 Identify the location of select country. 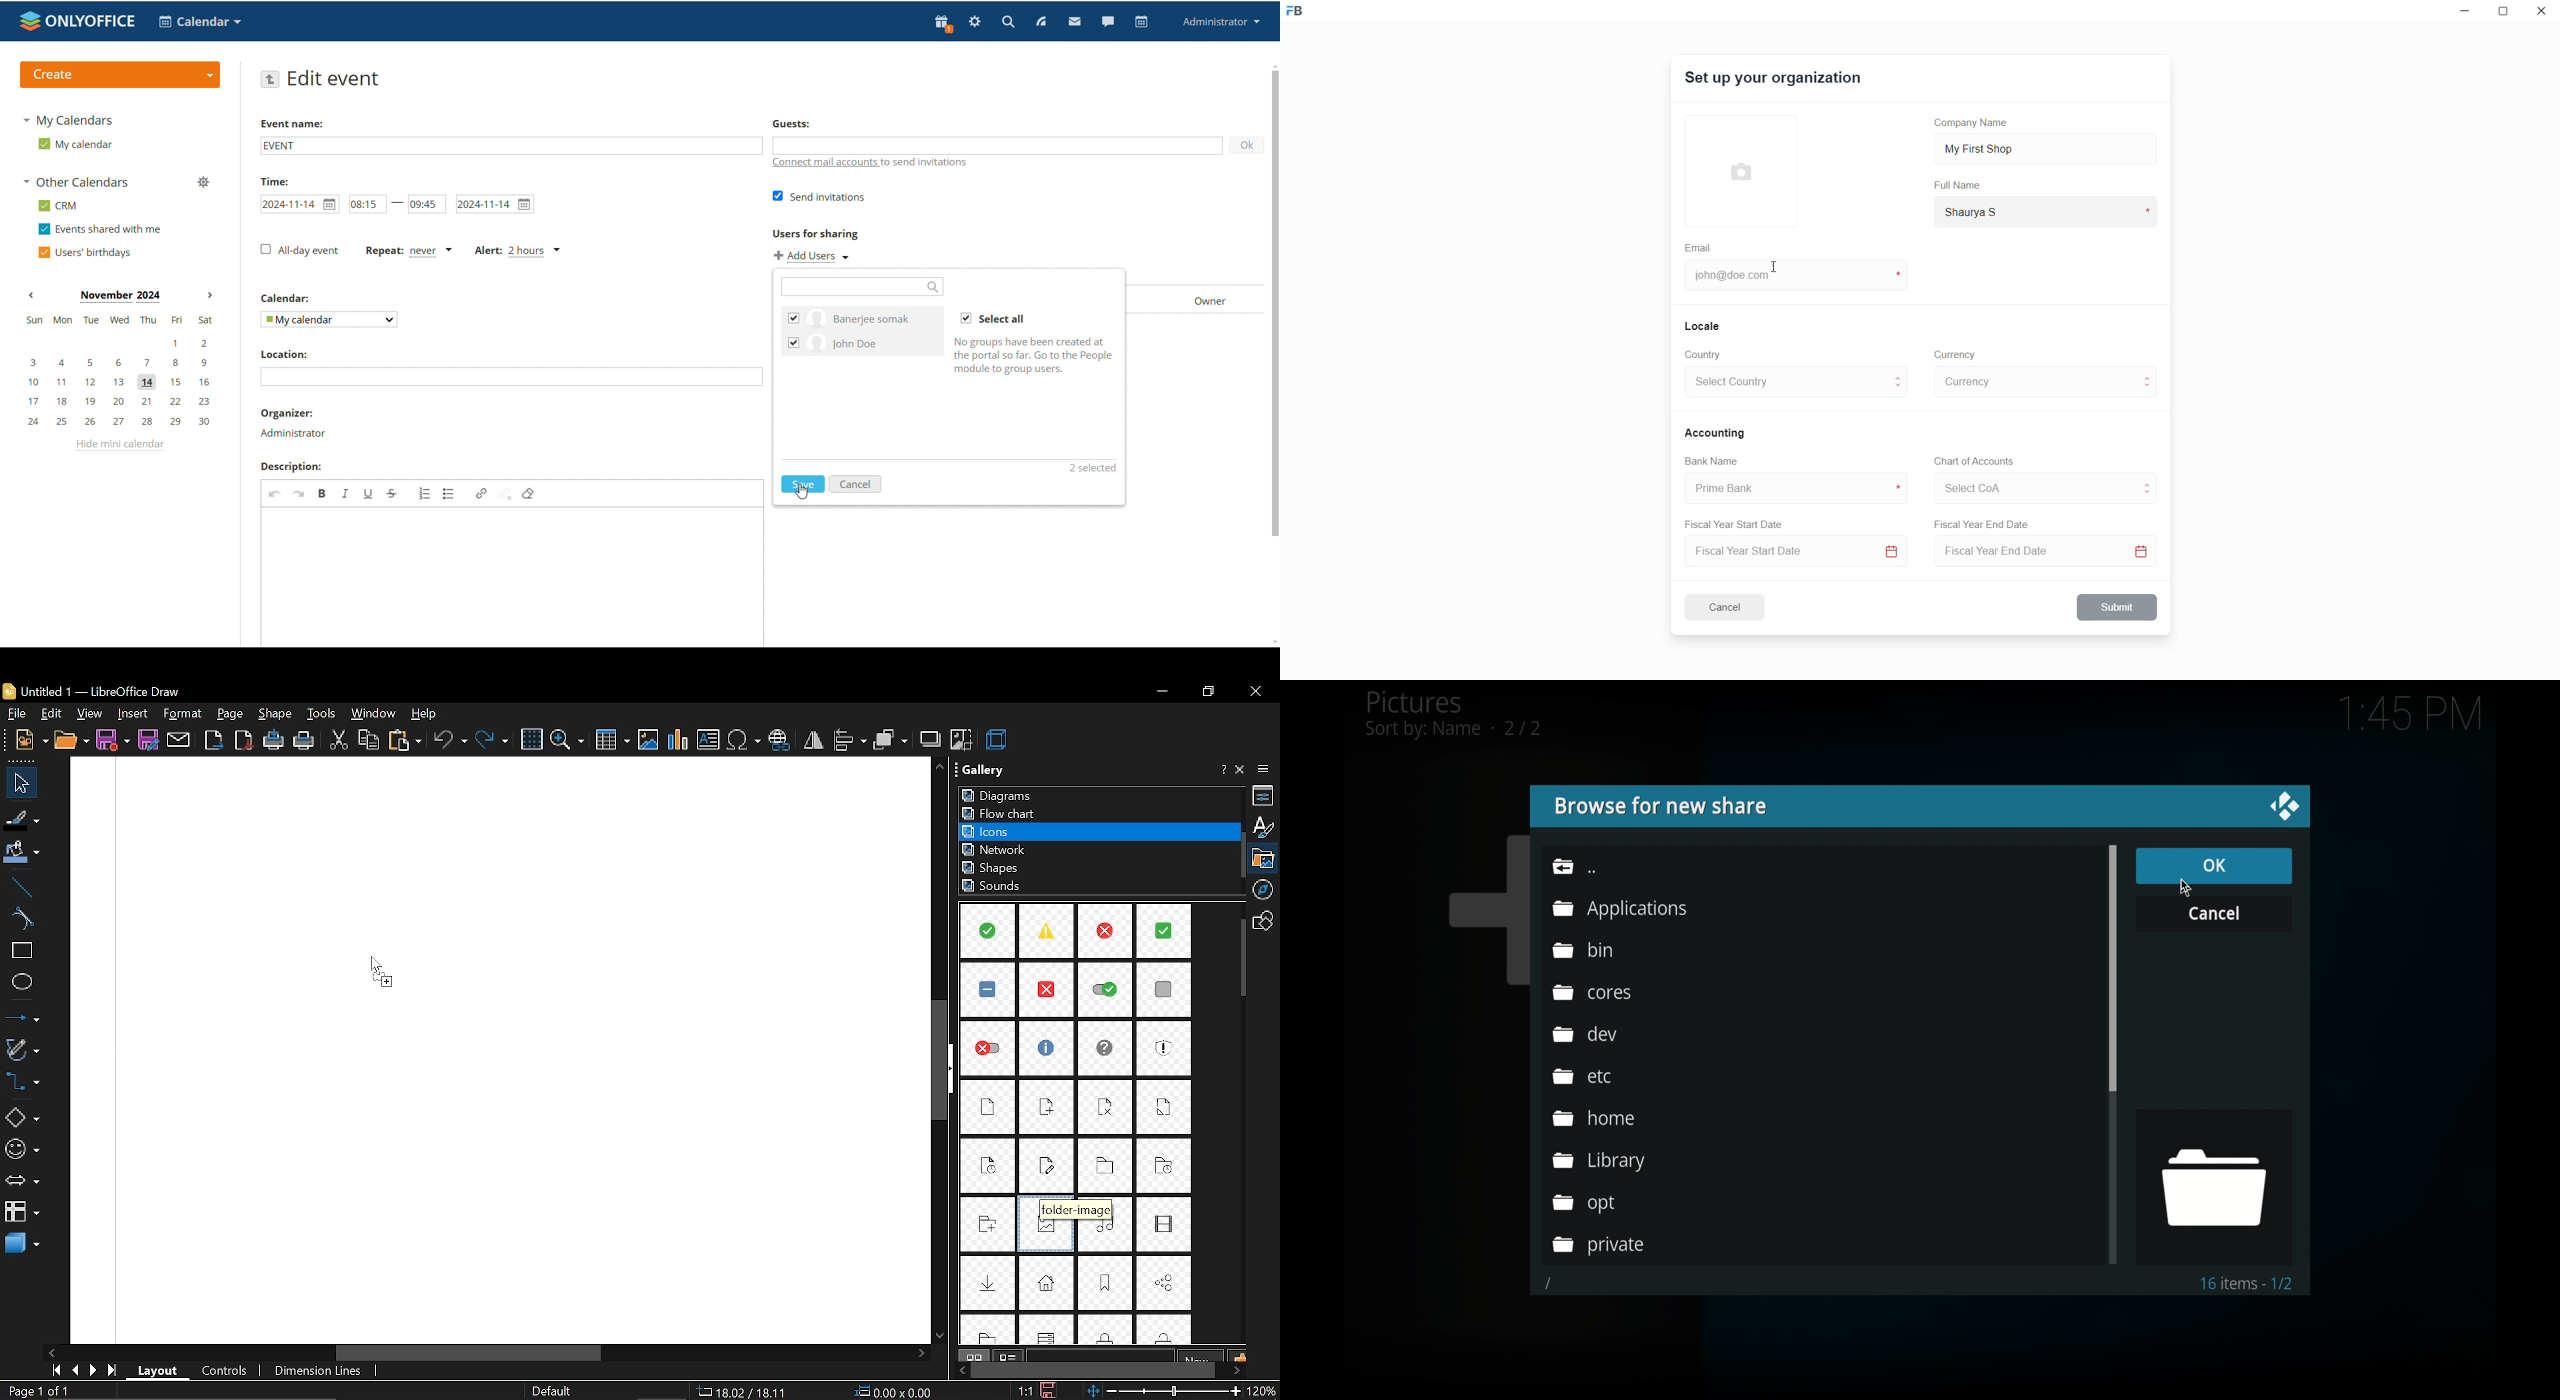
(1786, 384).